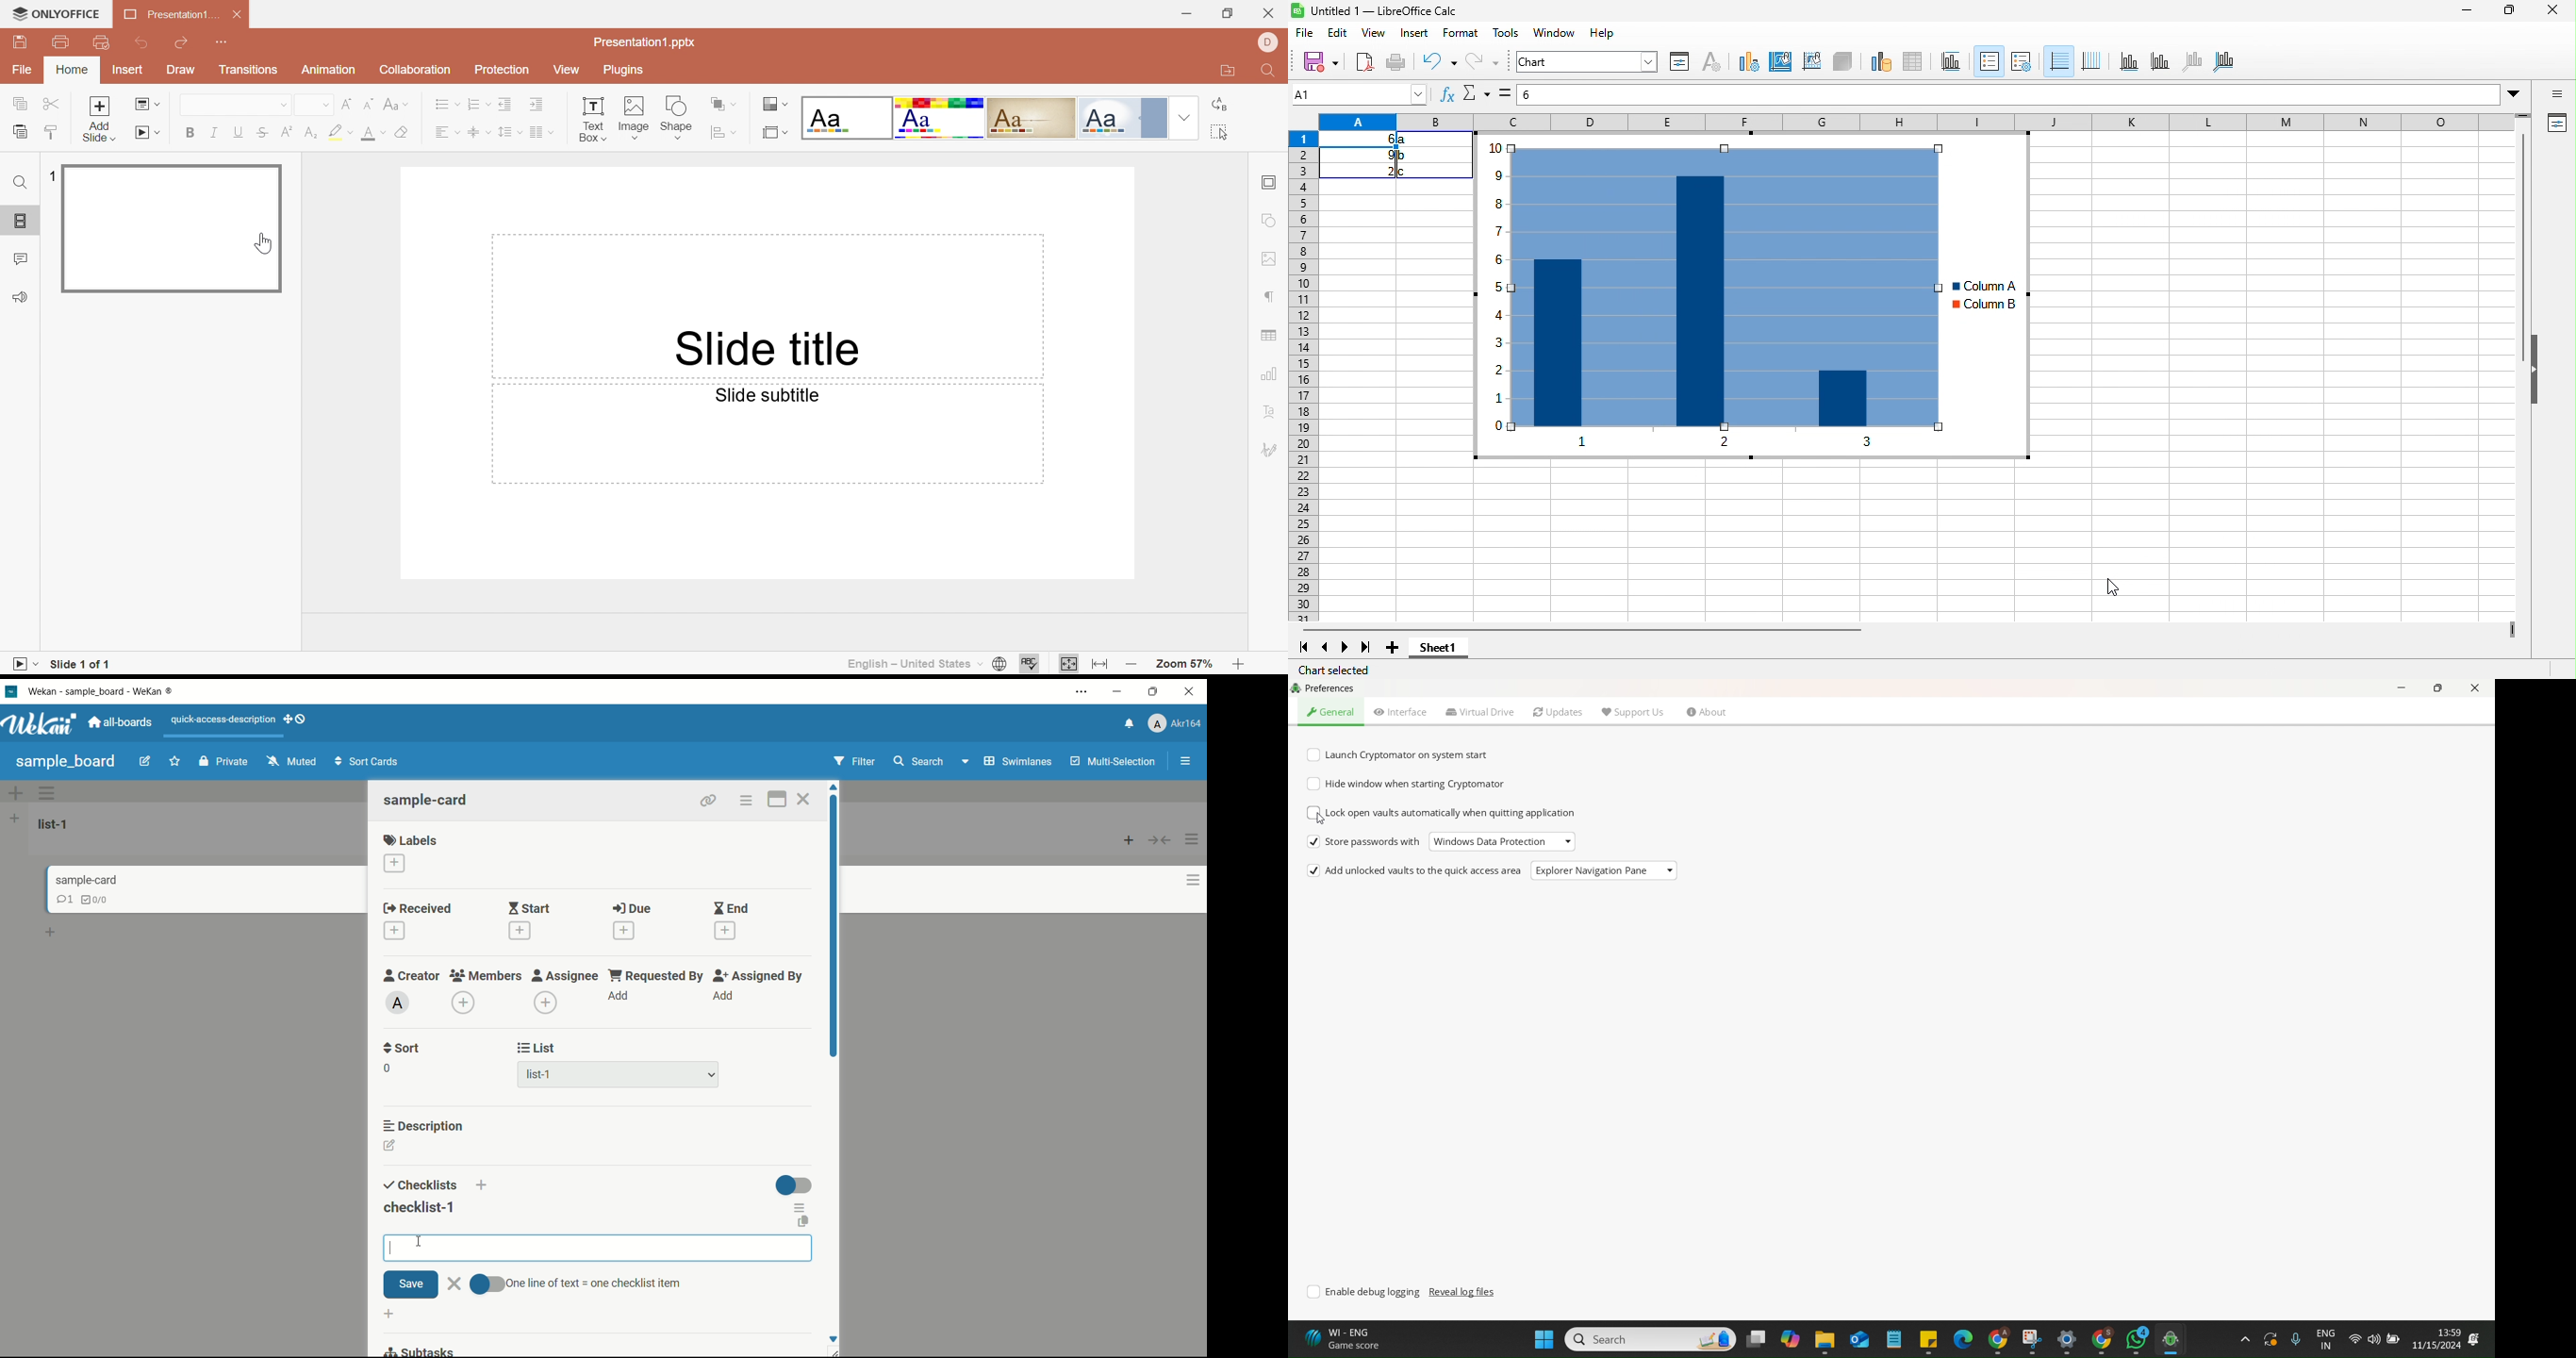 Image resolution: width=2576 pixels, height=1372 pixels. I want to click on chart wall, so click(1812, 62).